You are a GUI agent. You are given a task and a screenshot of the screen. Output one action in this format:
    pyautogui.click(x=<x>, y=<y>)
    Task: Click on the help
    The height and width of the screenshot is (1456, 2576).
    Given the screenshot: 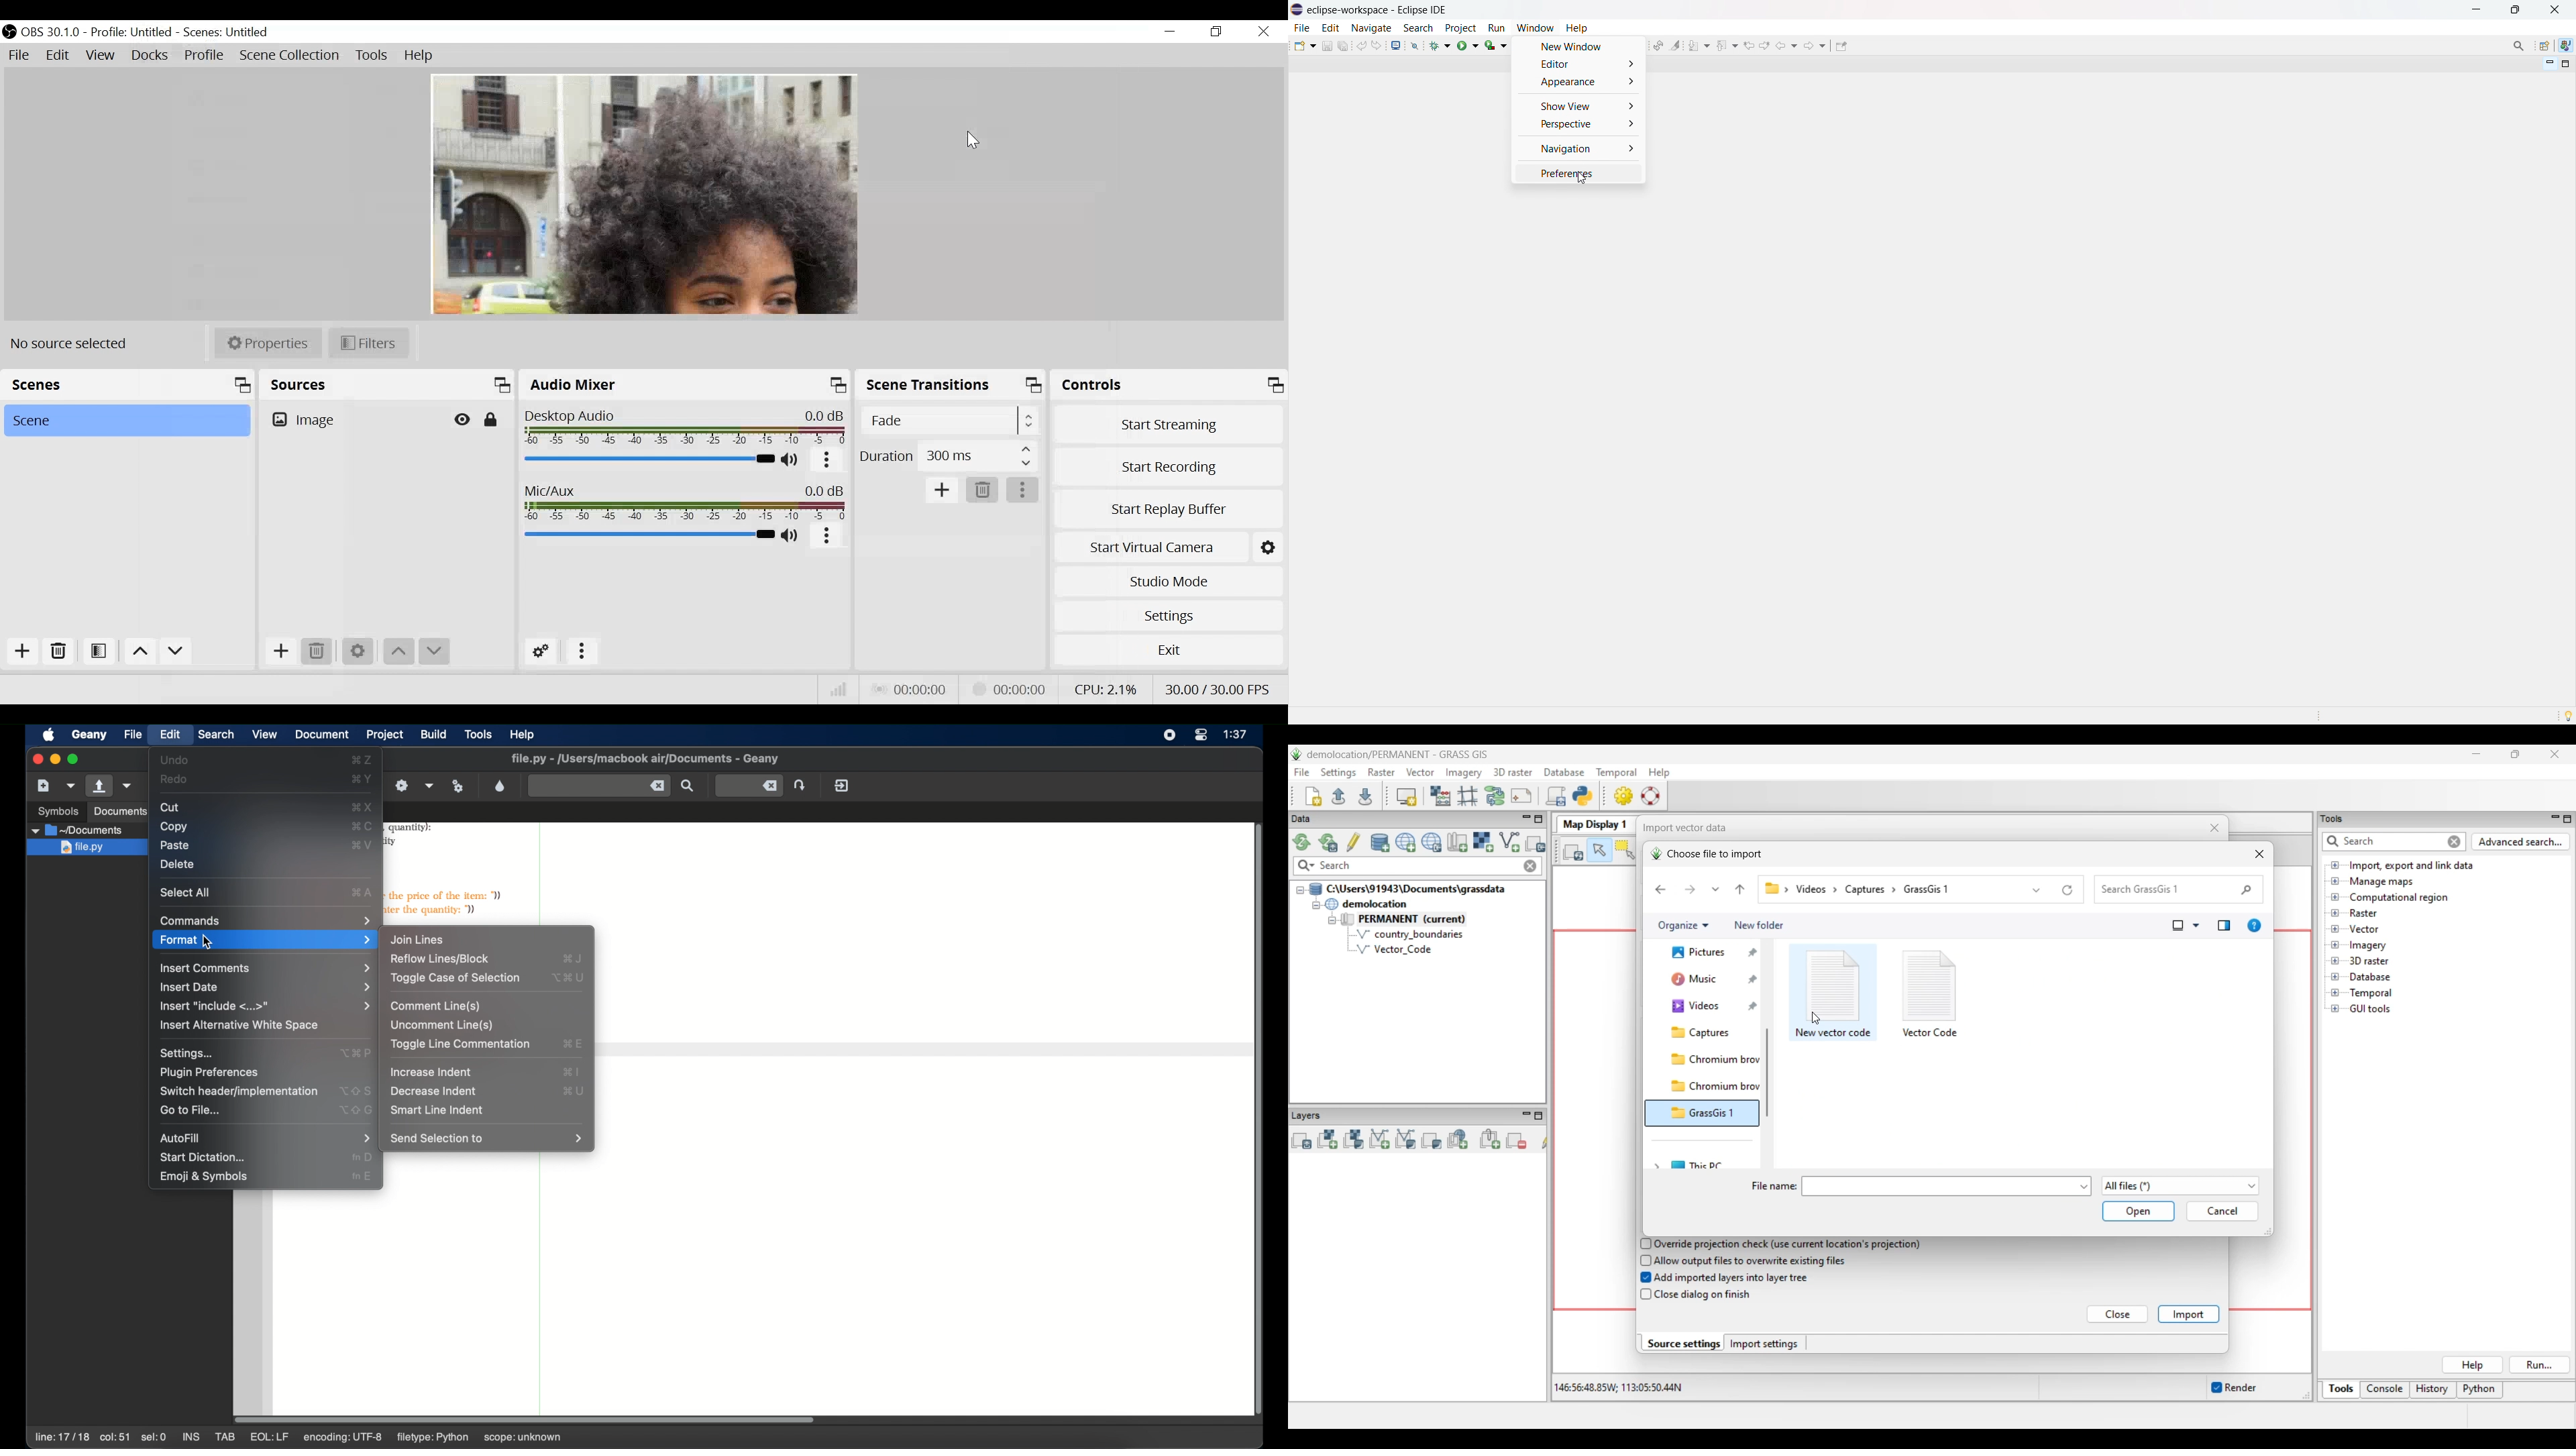 What is the action you would take?
    pyautogui.click(x=523, y=735)
    